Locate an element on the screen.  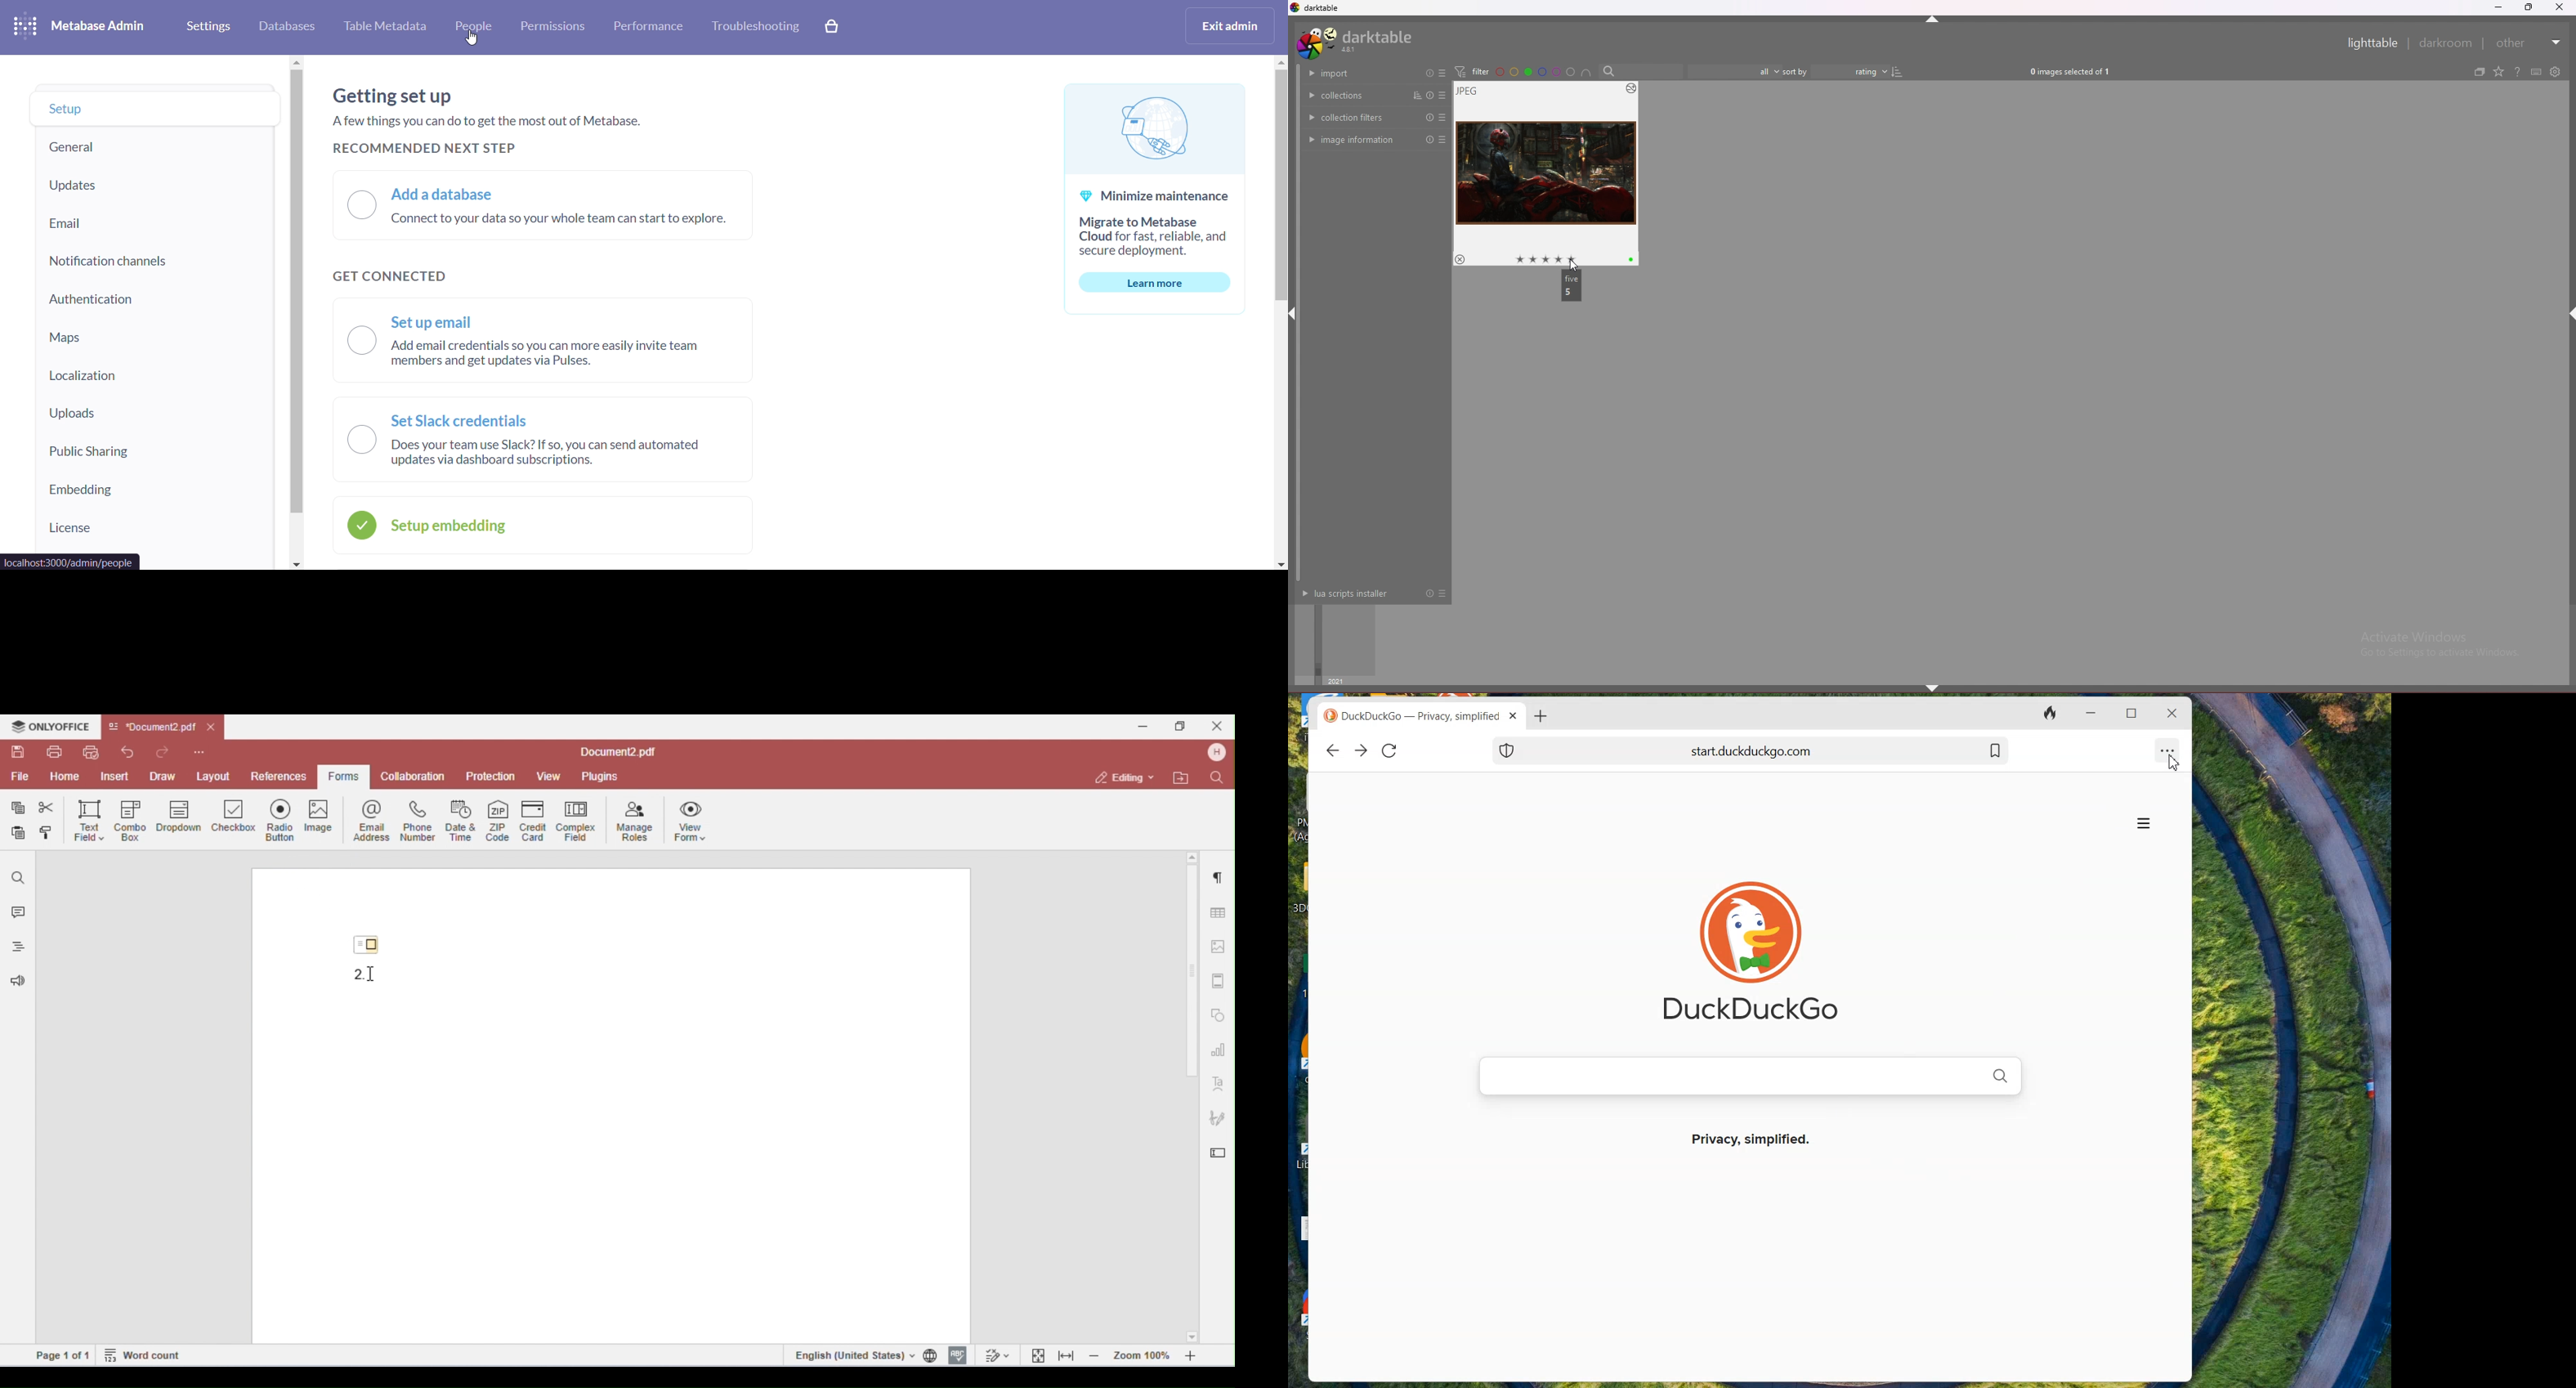
set up email is located at coordinates (545, 342).